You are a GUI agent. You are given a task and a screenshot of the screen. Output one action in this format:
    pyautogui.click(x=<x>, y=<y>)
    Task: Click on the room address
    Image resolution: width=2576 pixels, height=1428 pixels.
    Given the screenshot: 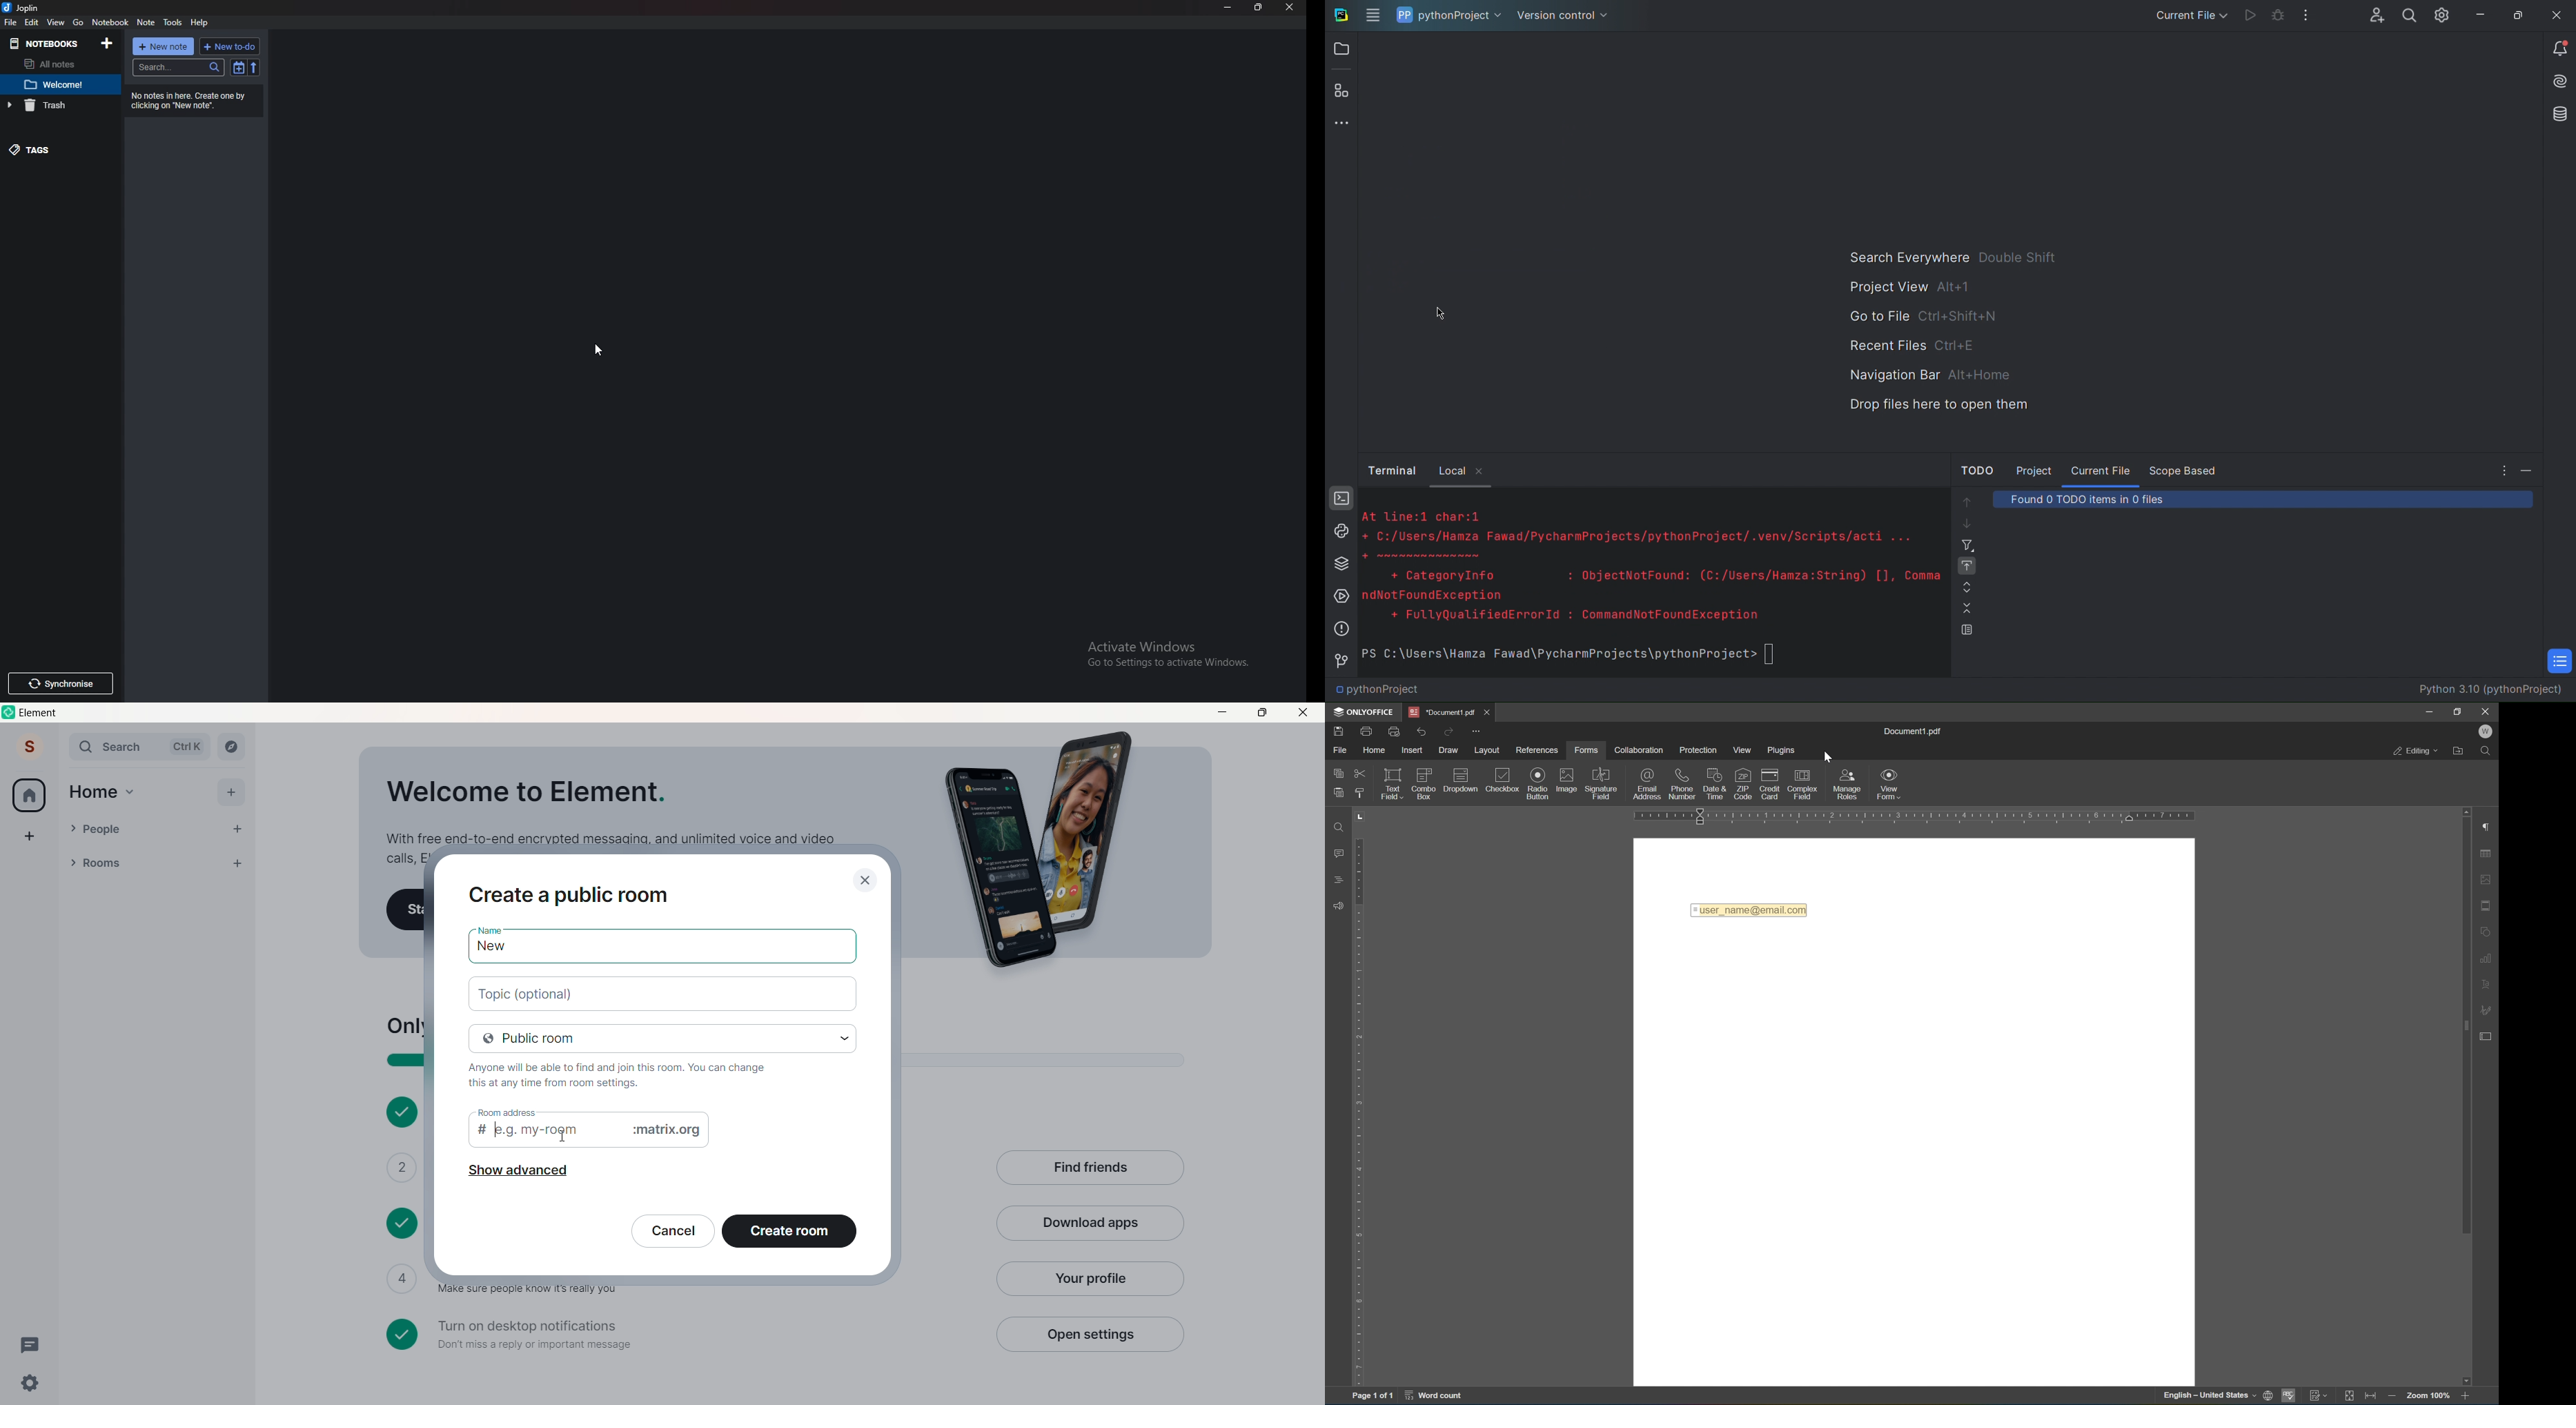 What is the action you would take?
    pyautogui.click(x=504, y=1112)
    